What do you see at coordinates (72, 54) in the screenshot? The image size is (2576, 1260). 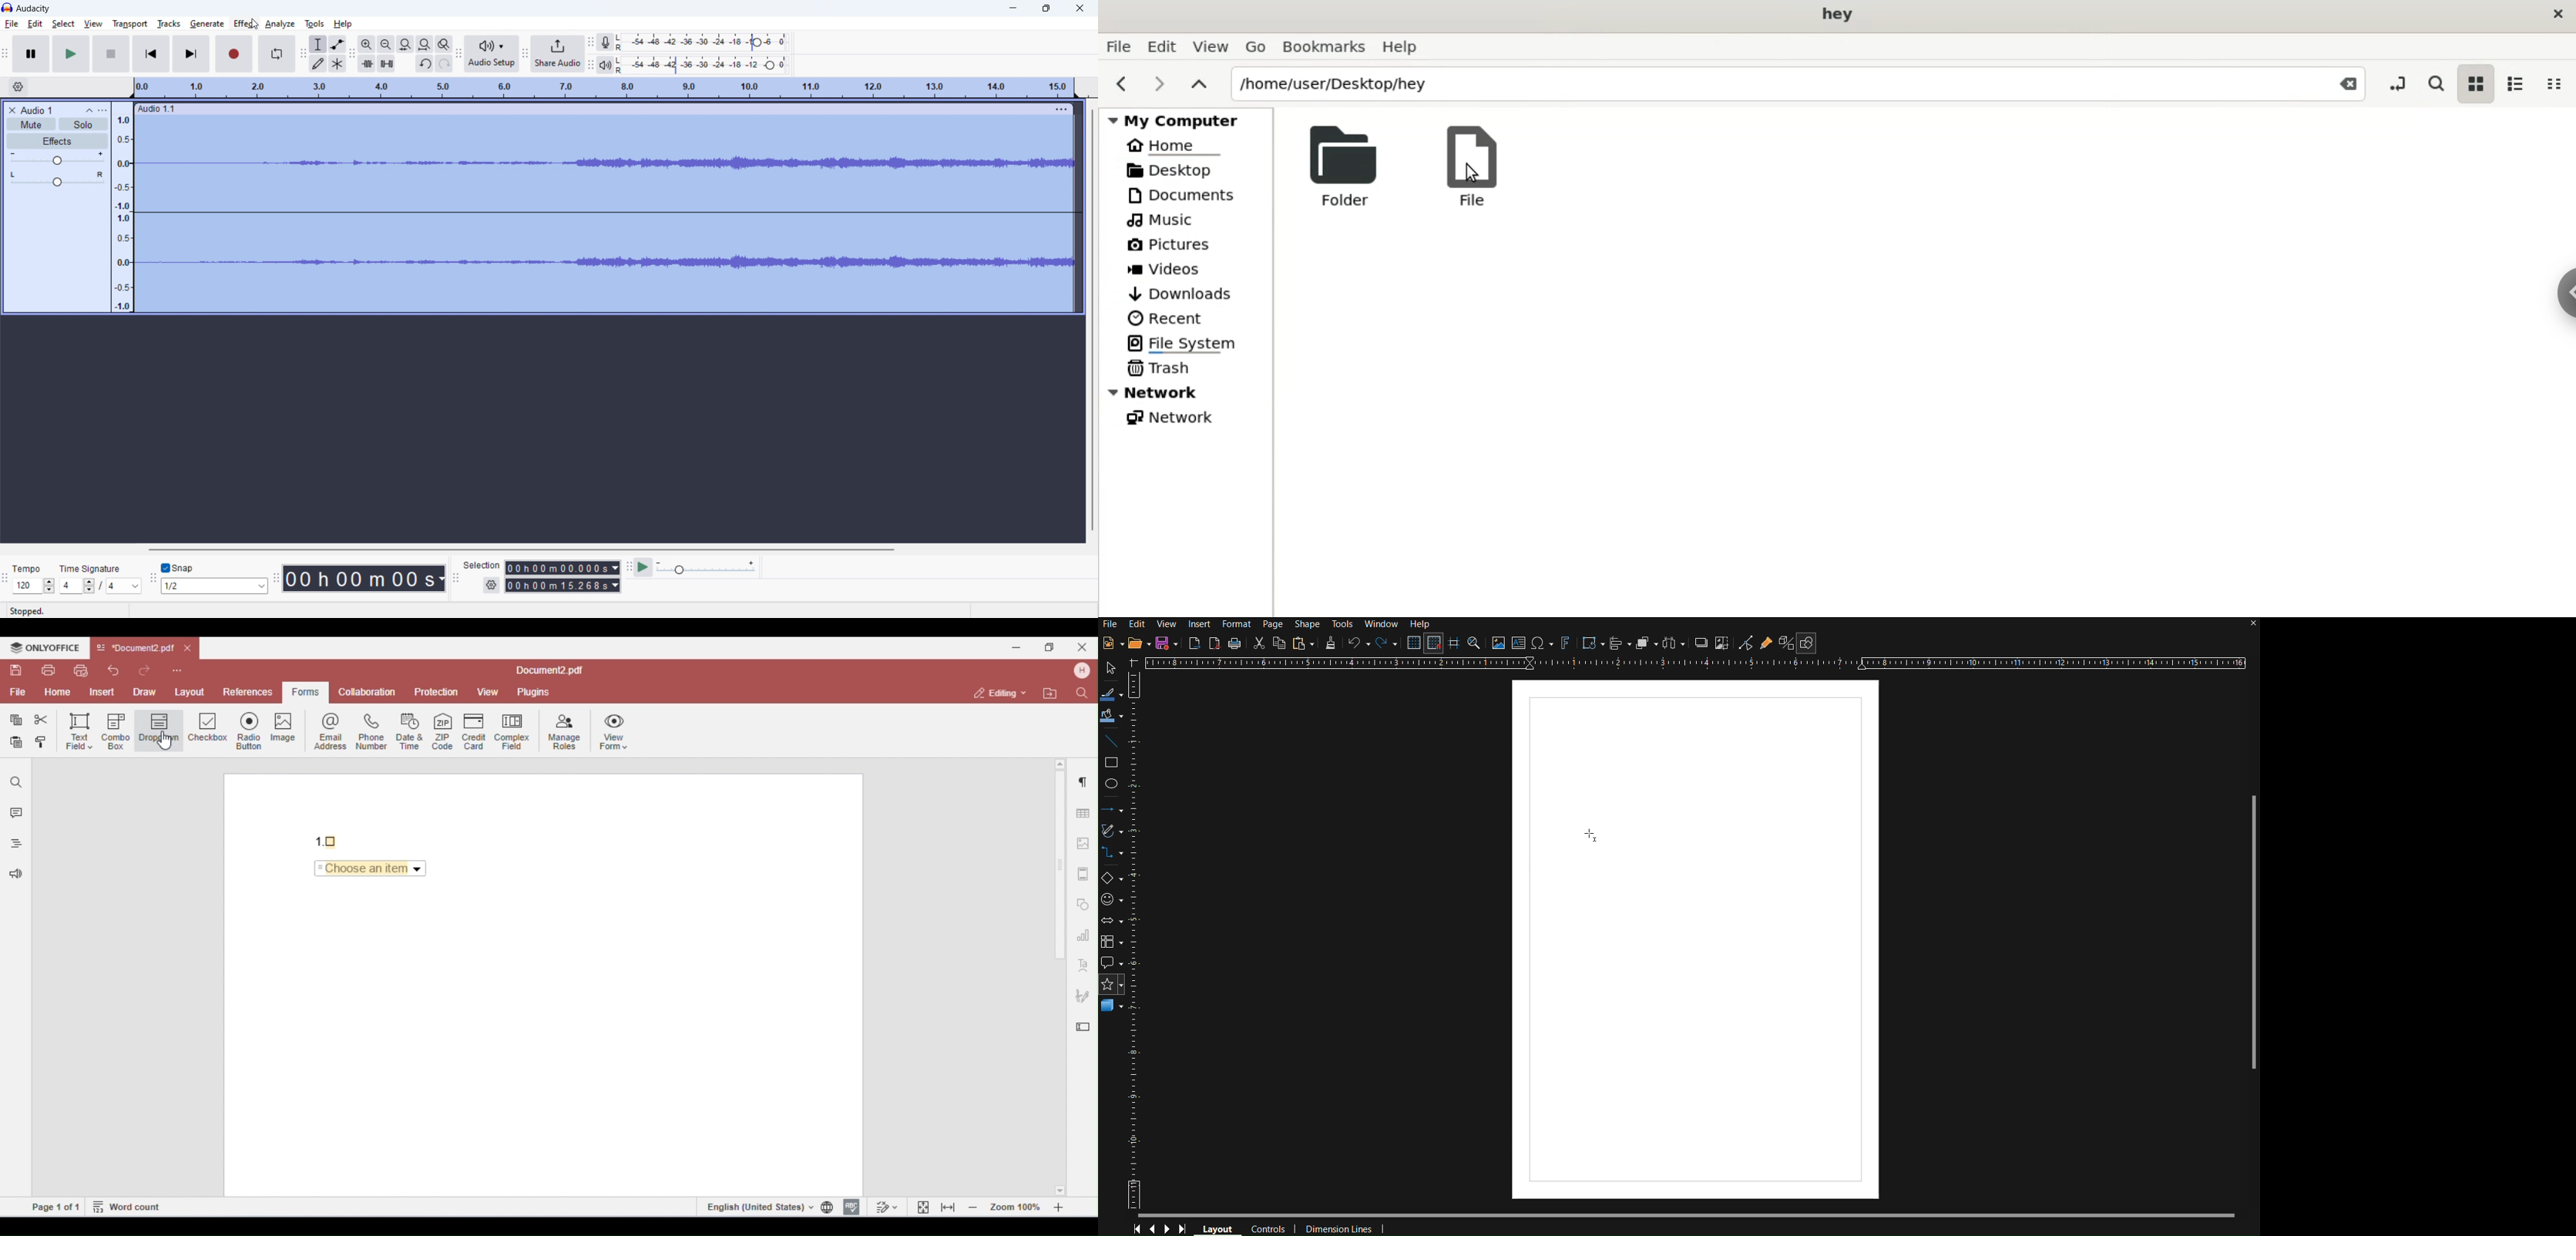 I see `play` at bounding box center [72, 54].